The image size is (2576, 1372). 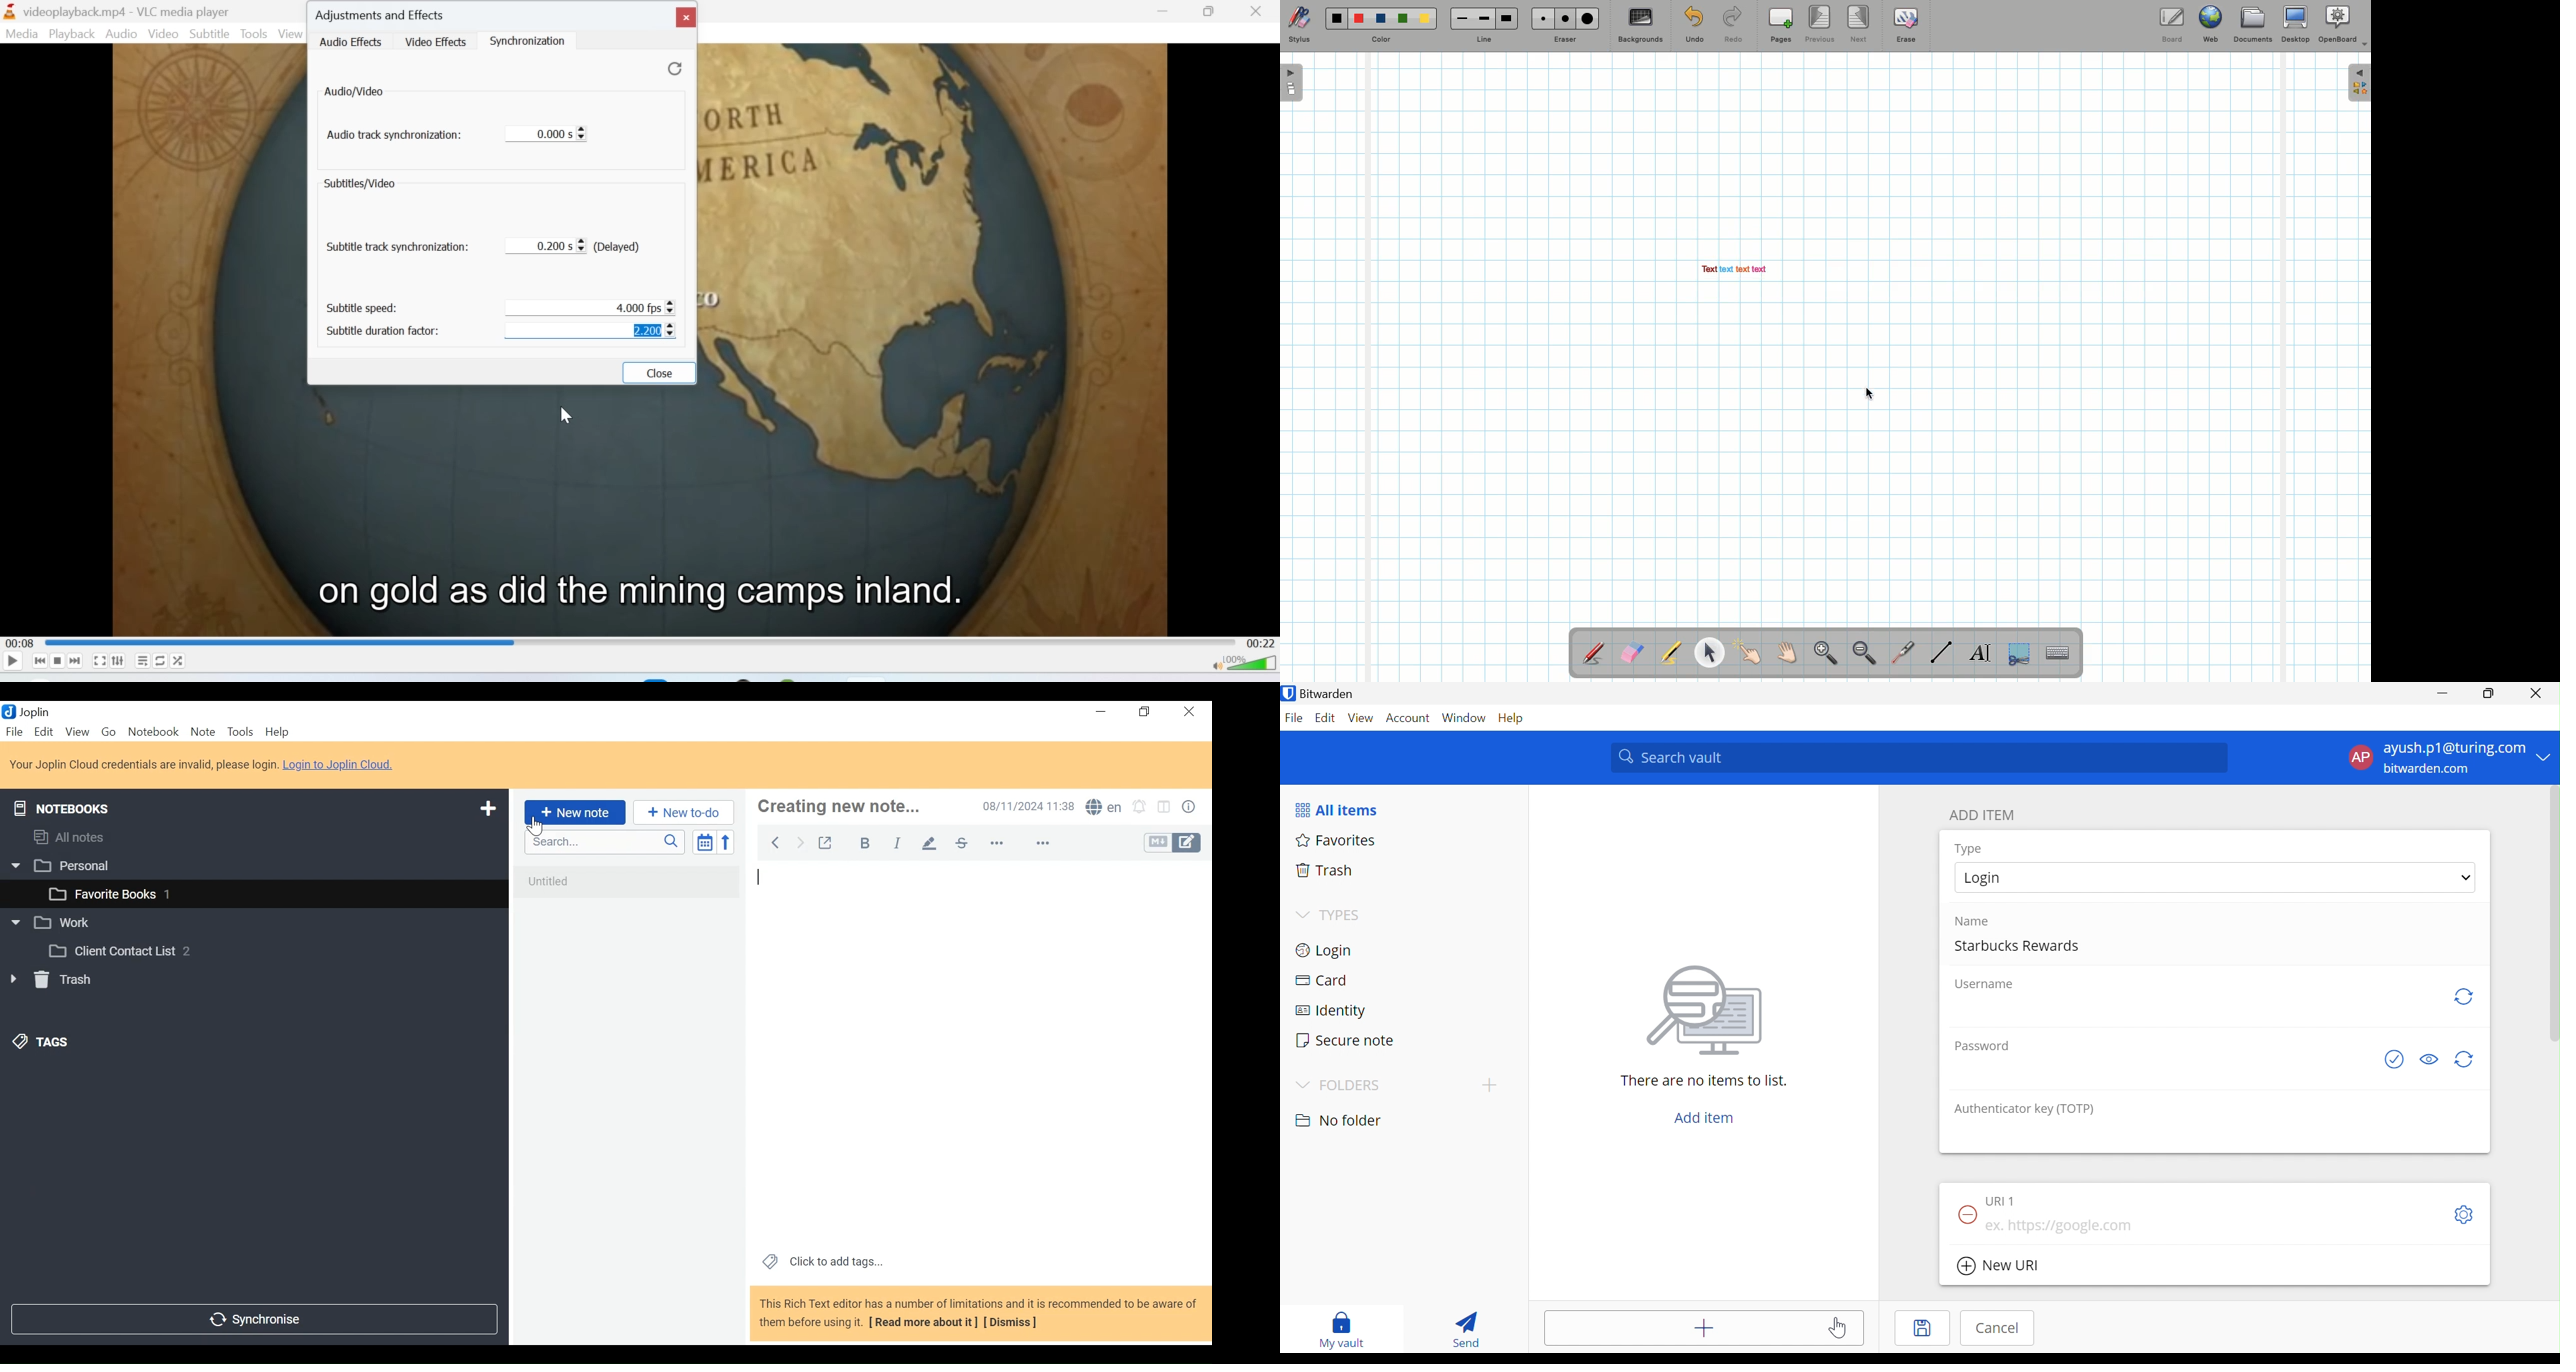 I want to click on Regenerate Password, so click(x=2465, y=1060).